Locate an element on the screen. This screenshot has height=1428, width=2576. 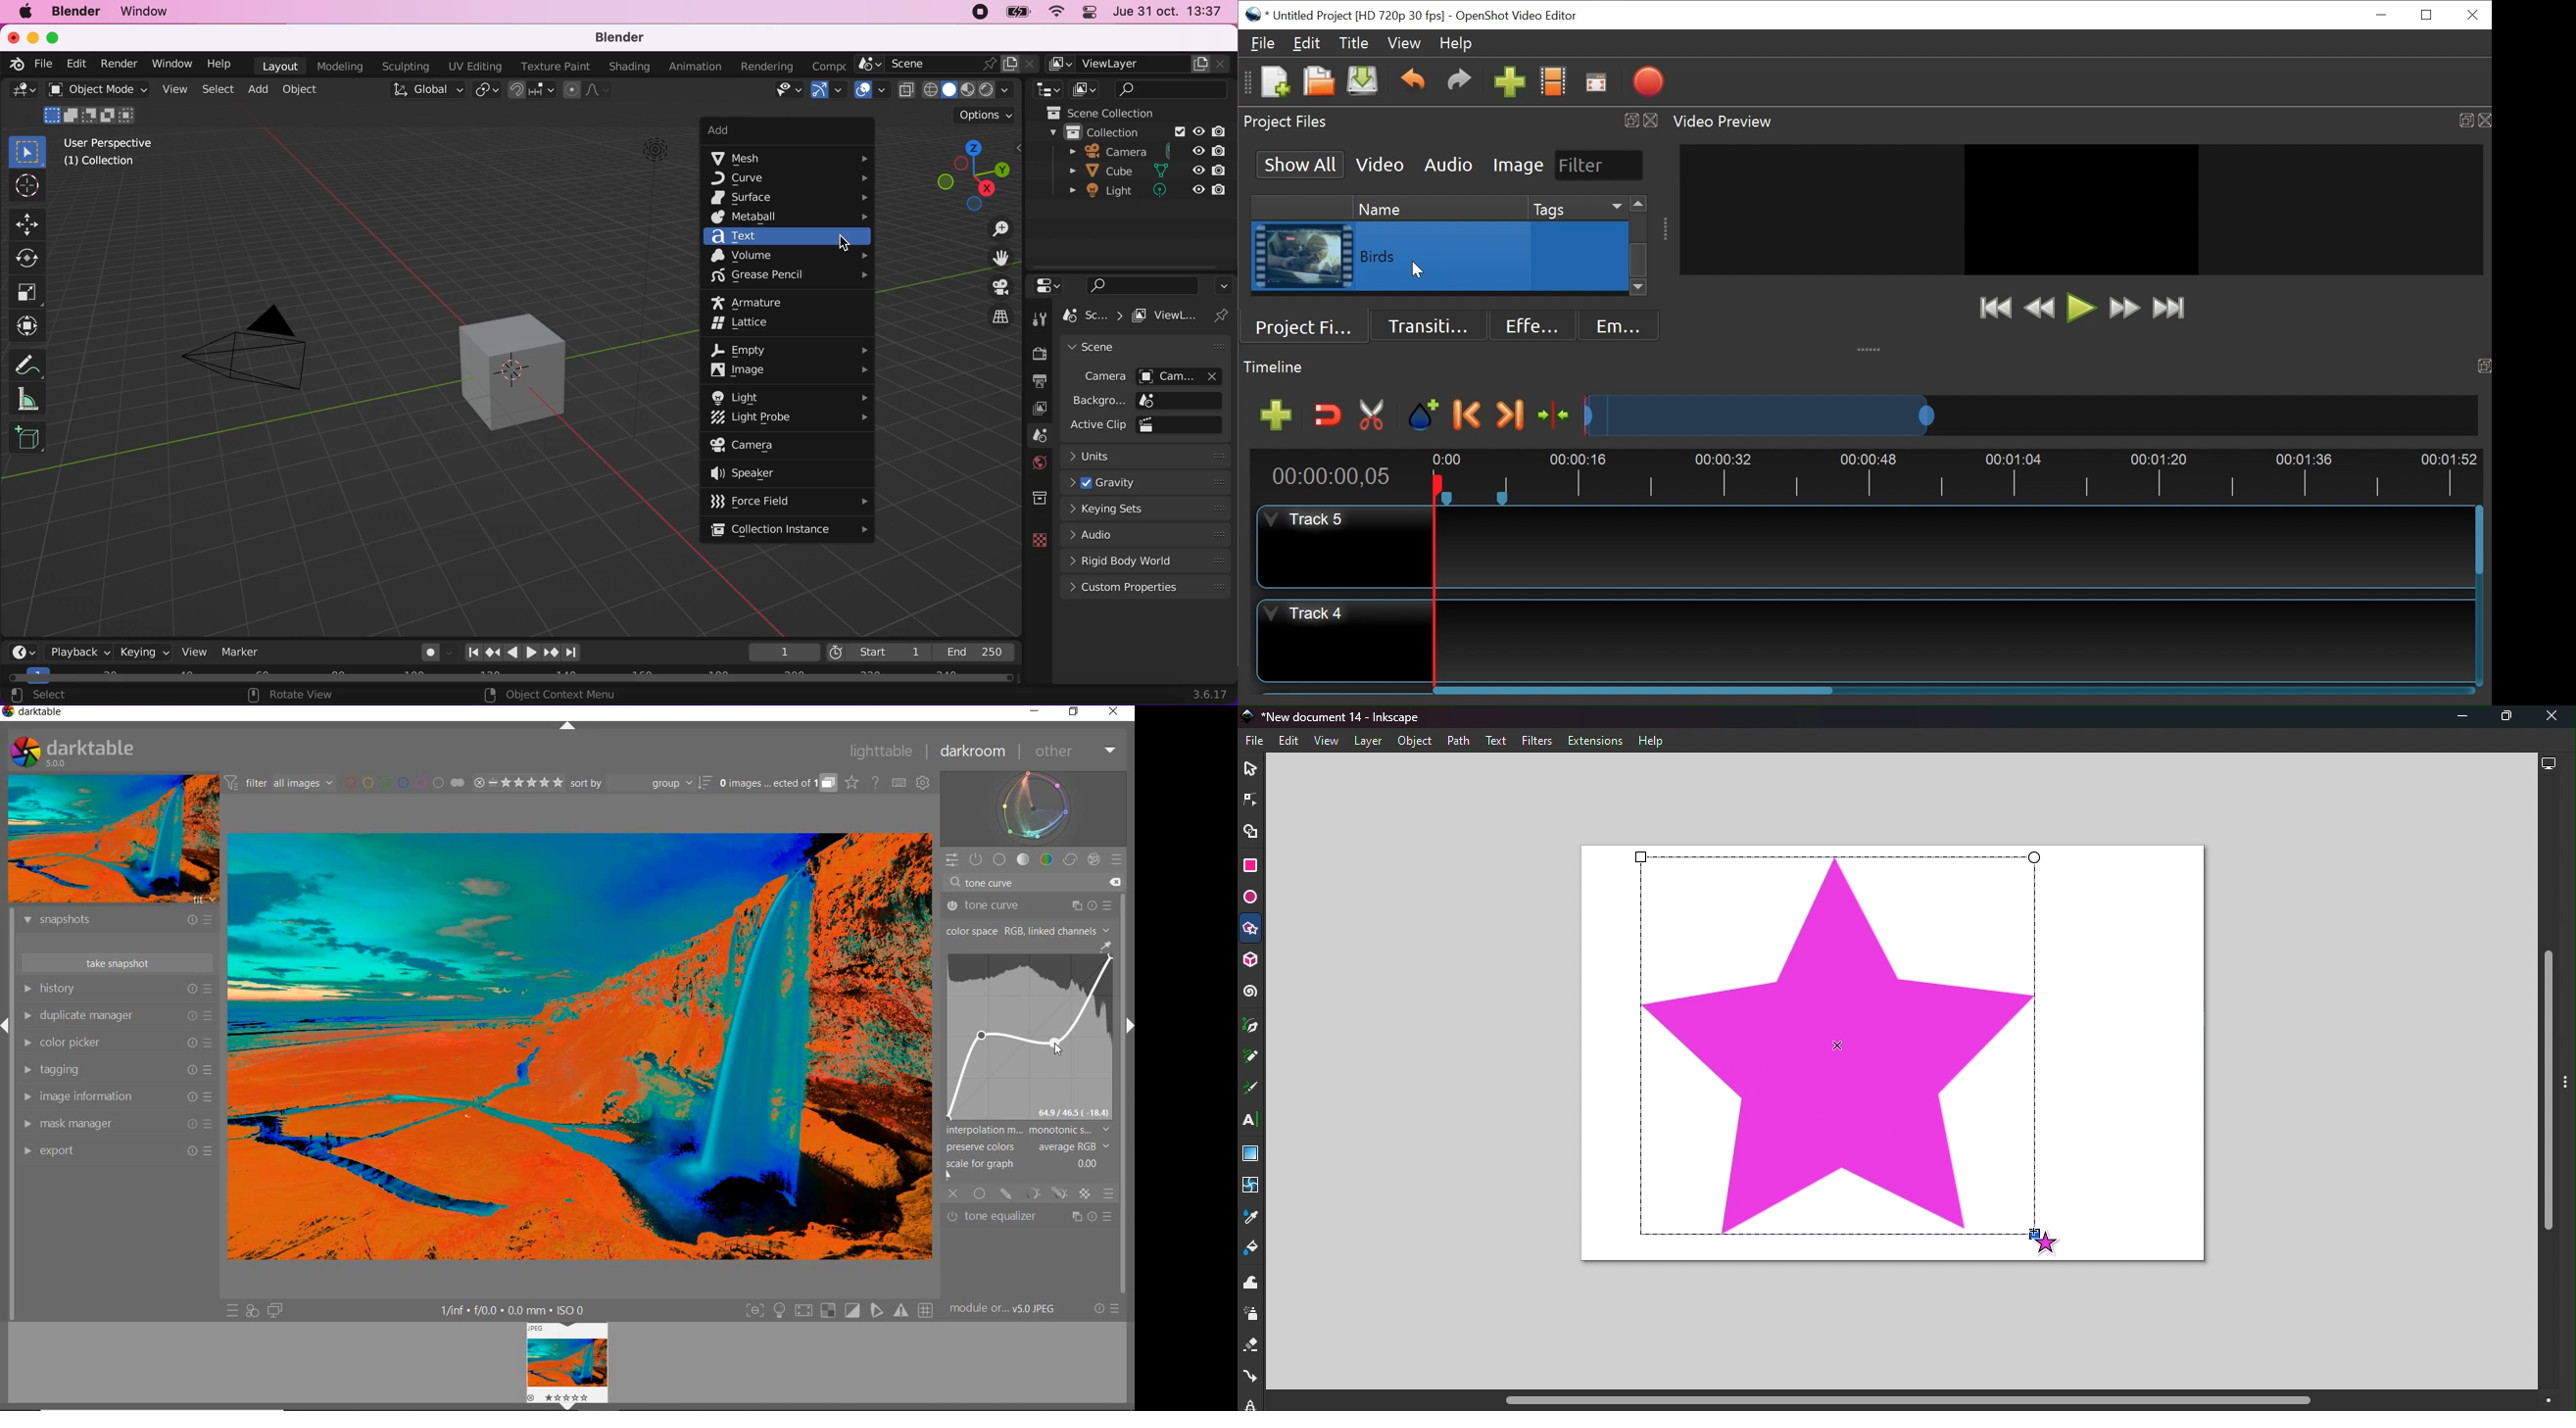
DISPLAYED GUI INFO is located at coordinates (516, 1310).